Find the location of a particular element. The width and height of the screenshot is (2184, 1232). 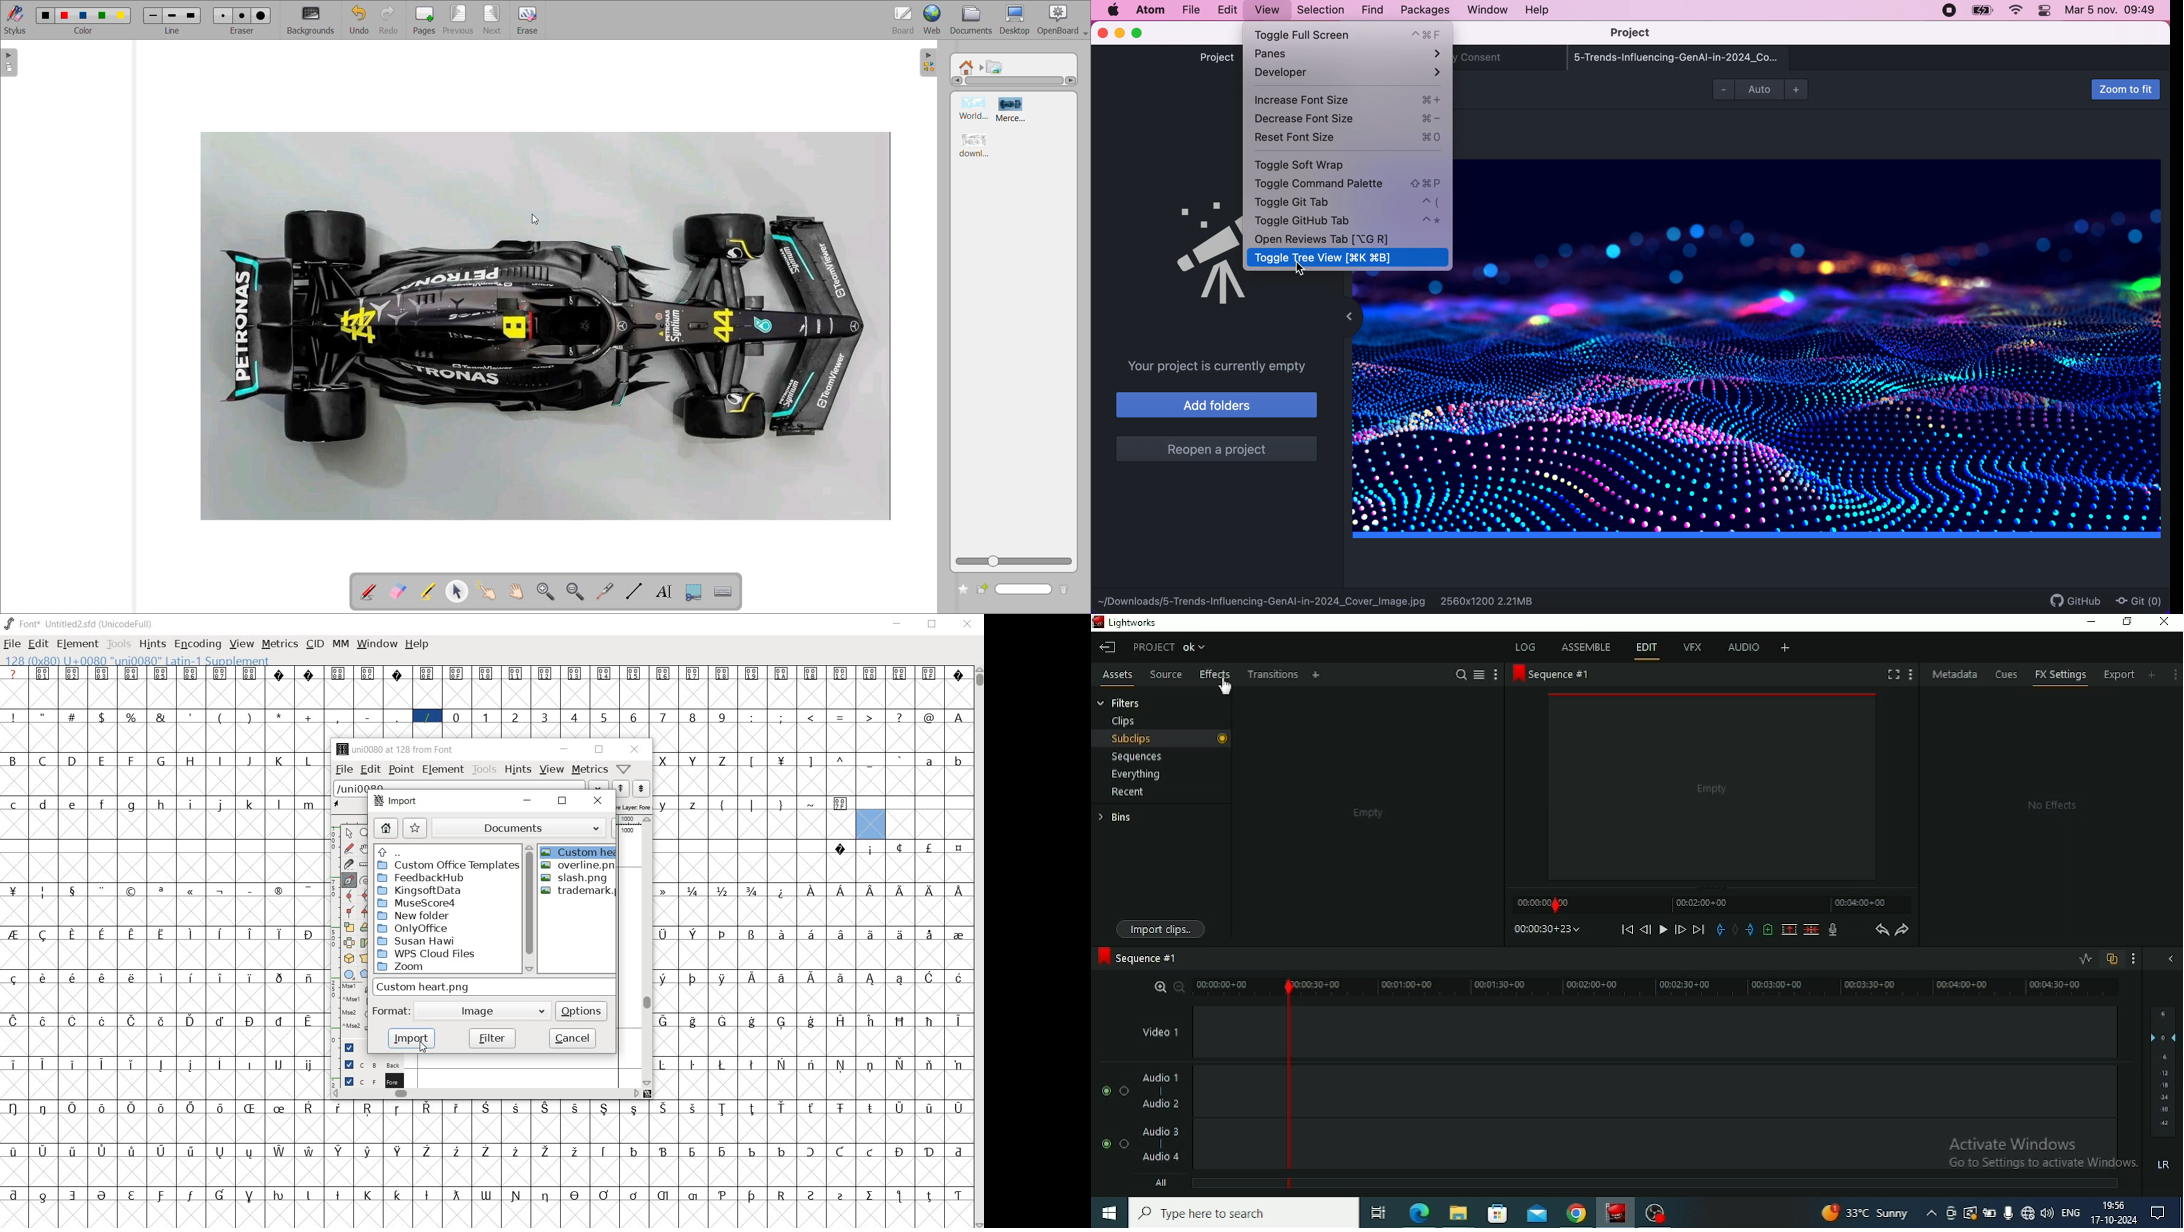

battery is located at coordinates (1991, 1213).